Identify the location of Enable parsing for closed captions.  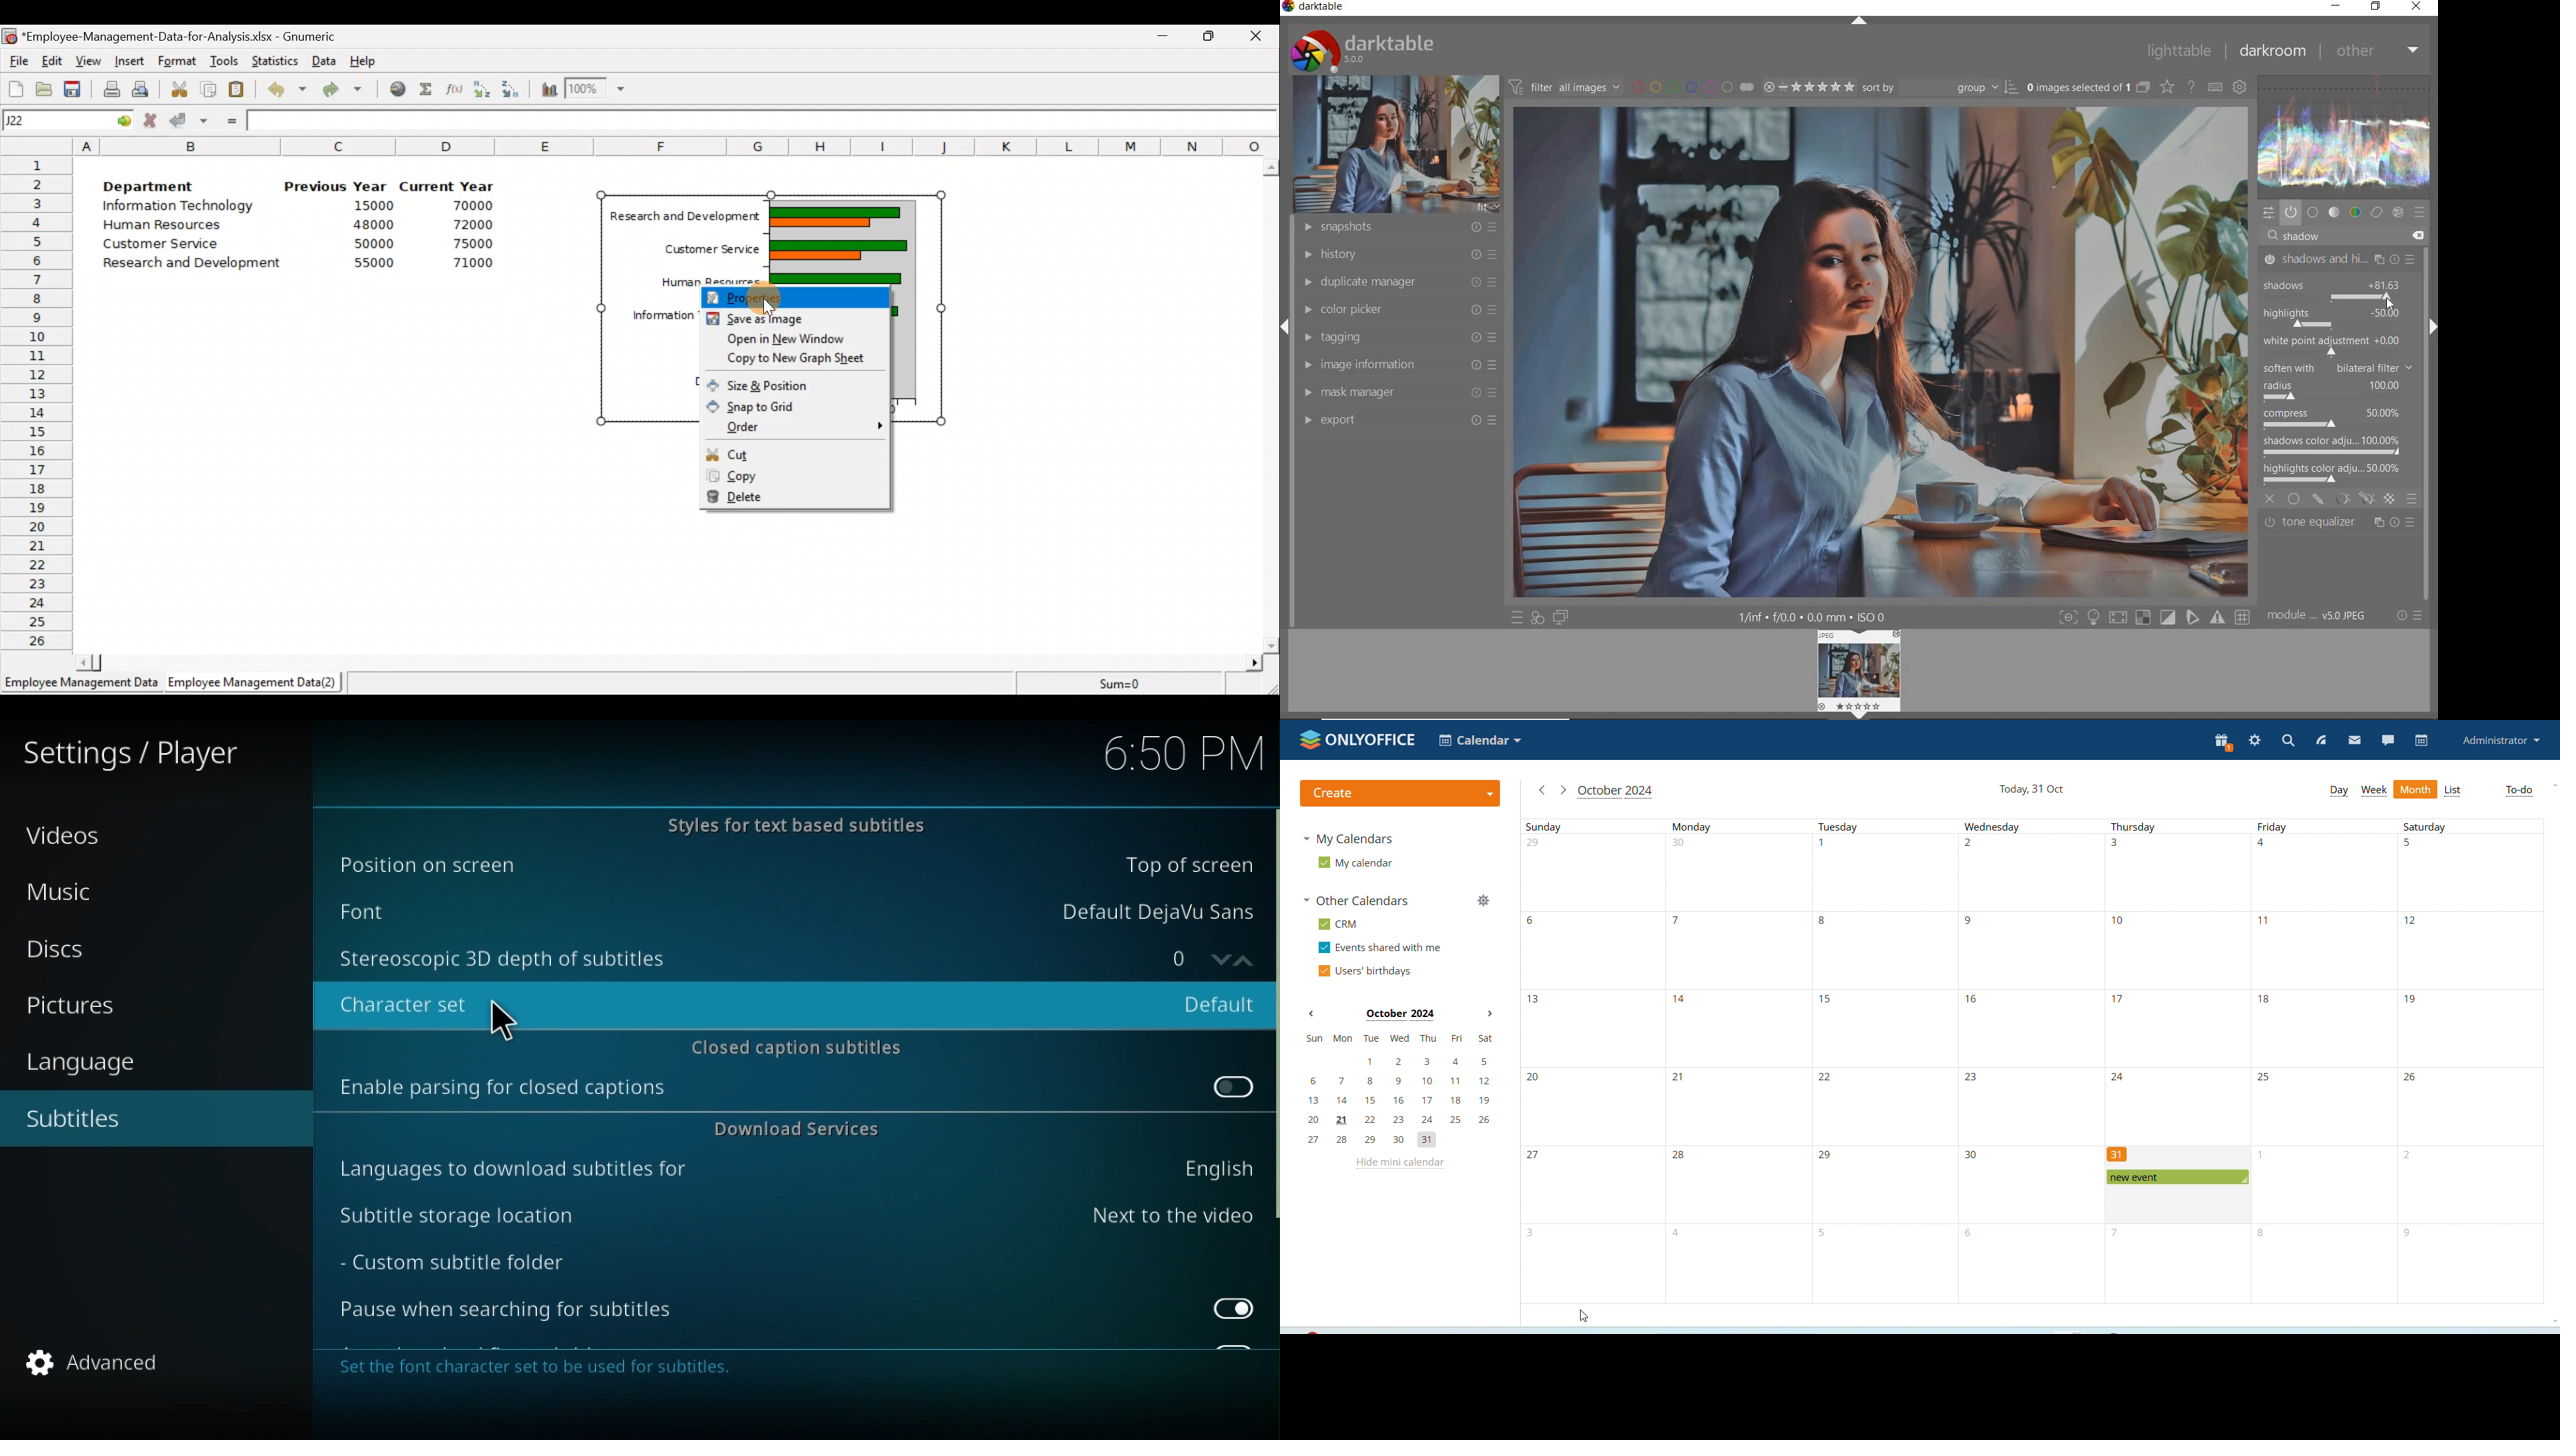
(793, 1092).